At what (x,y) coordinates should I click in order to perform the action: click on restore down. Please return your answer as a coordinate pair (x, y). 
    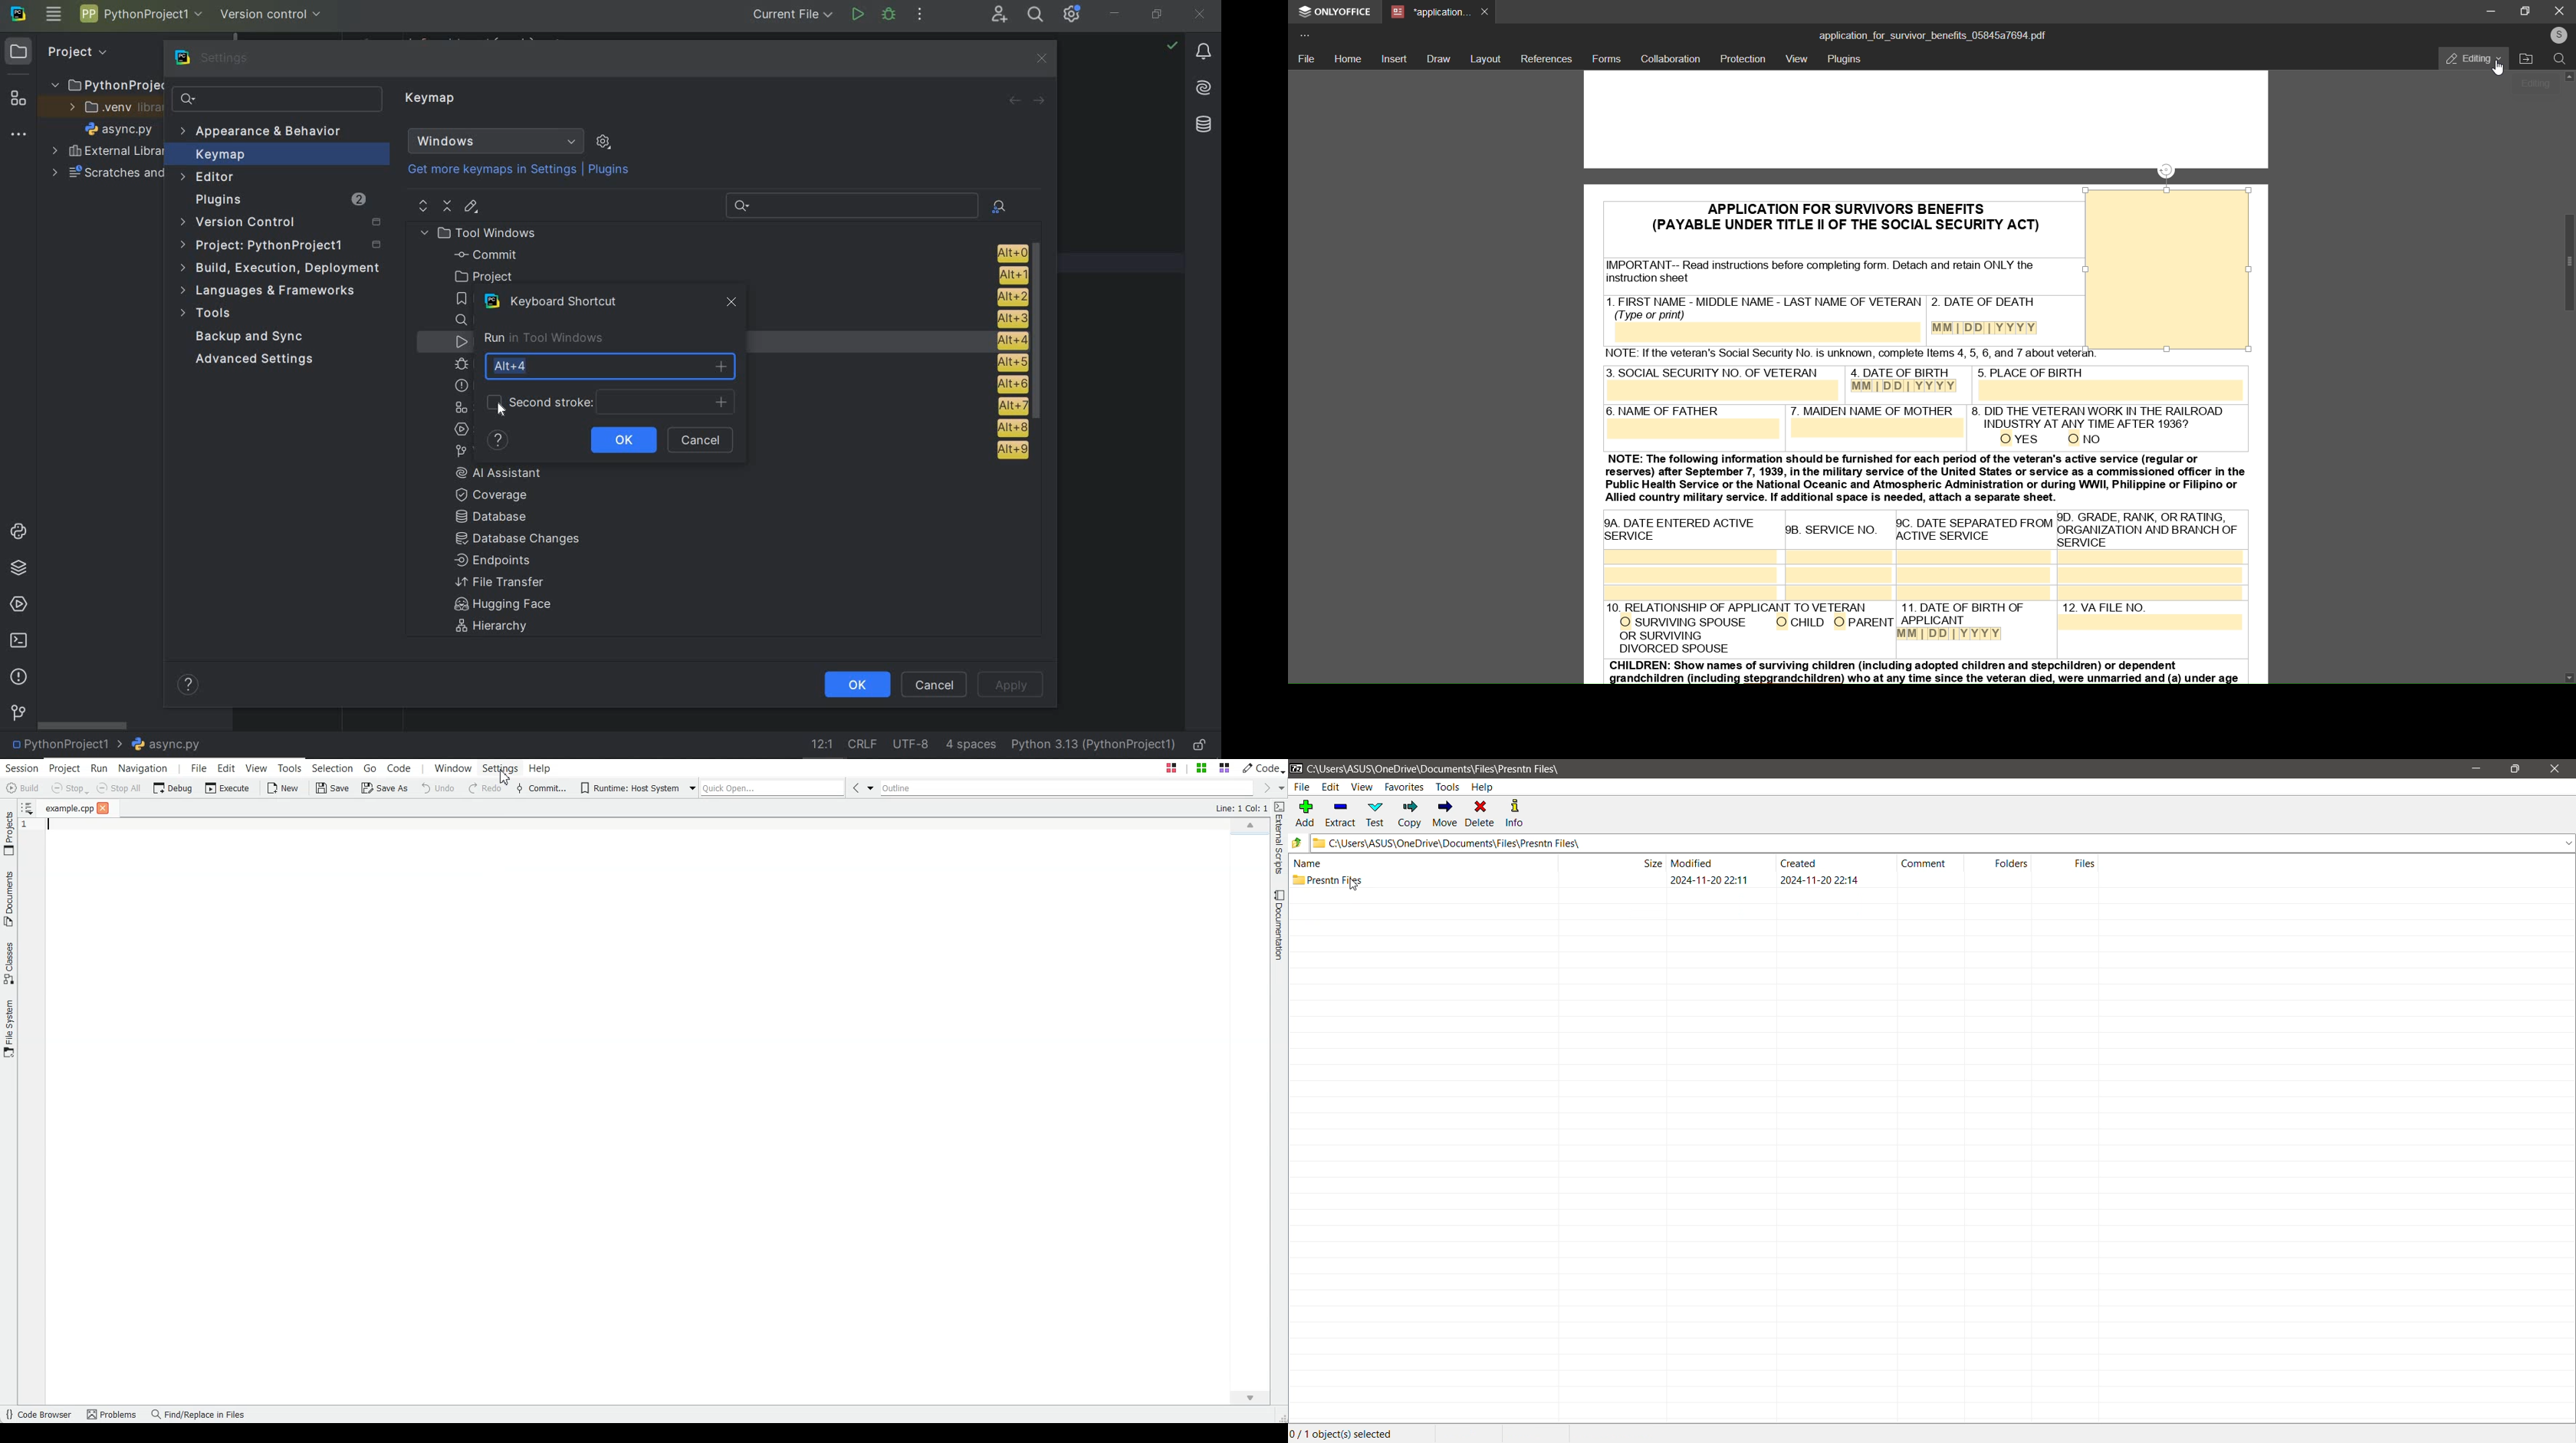
    Looking at the image, I should click on (1157, 15).